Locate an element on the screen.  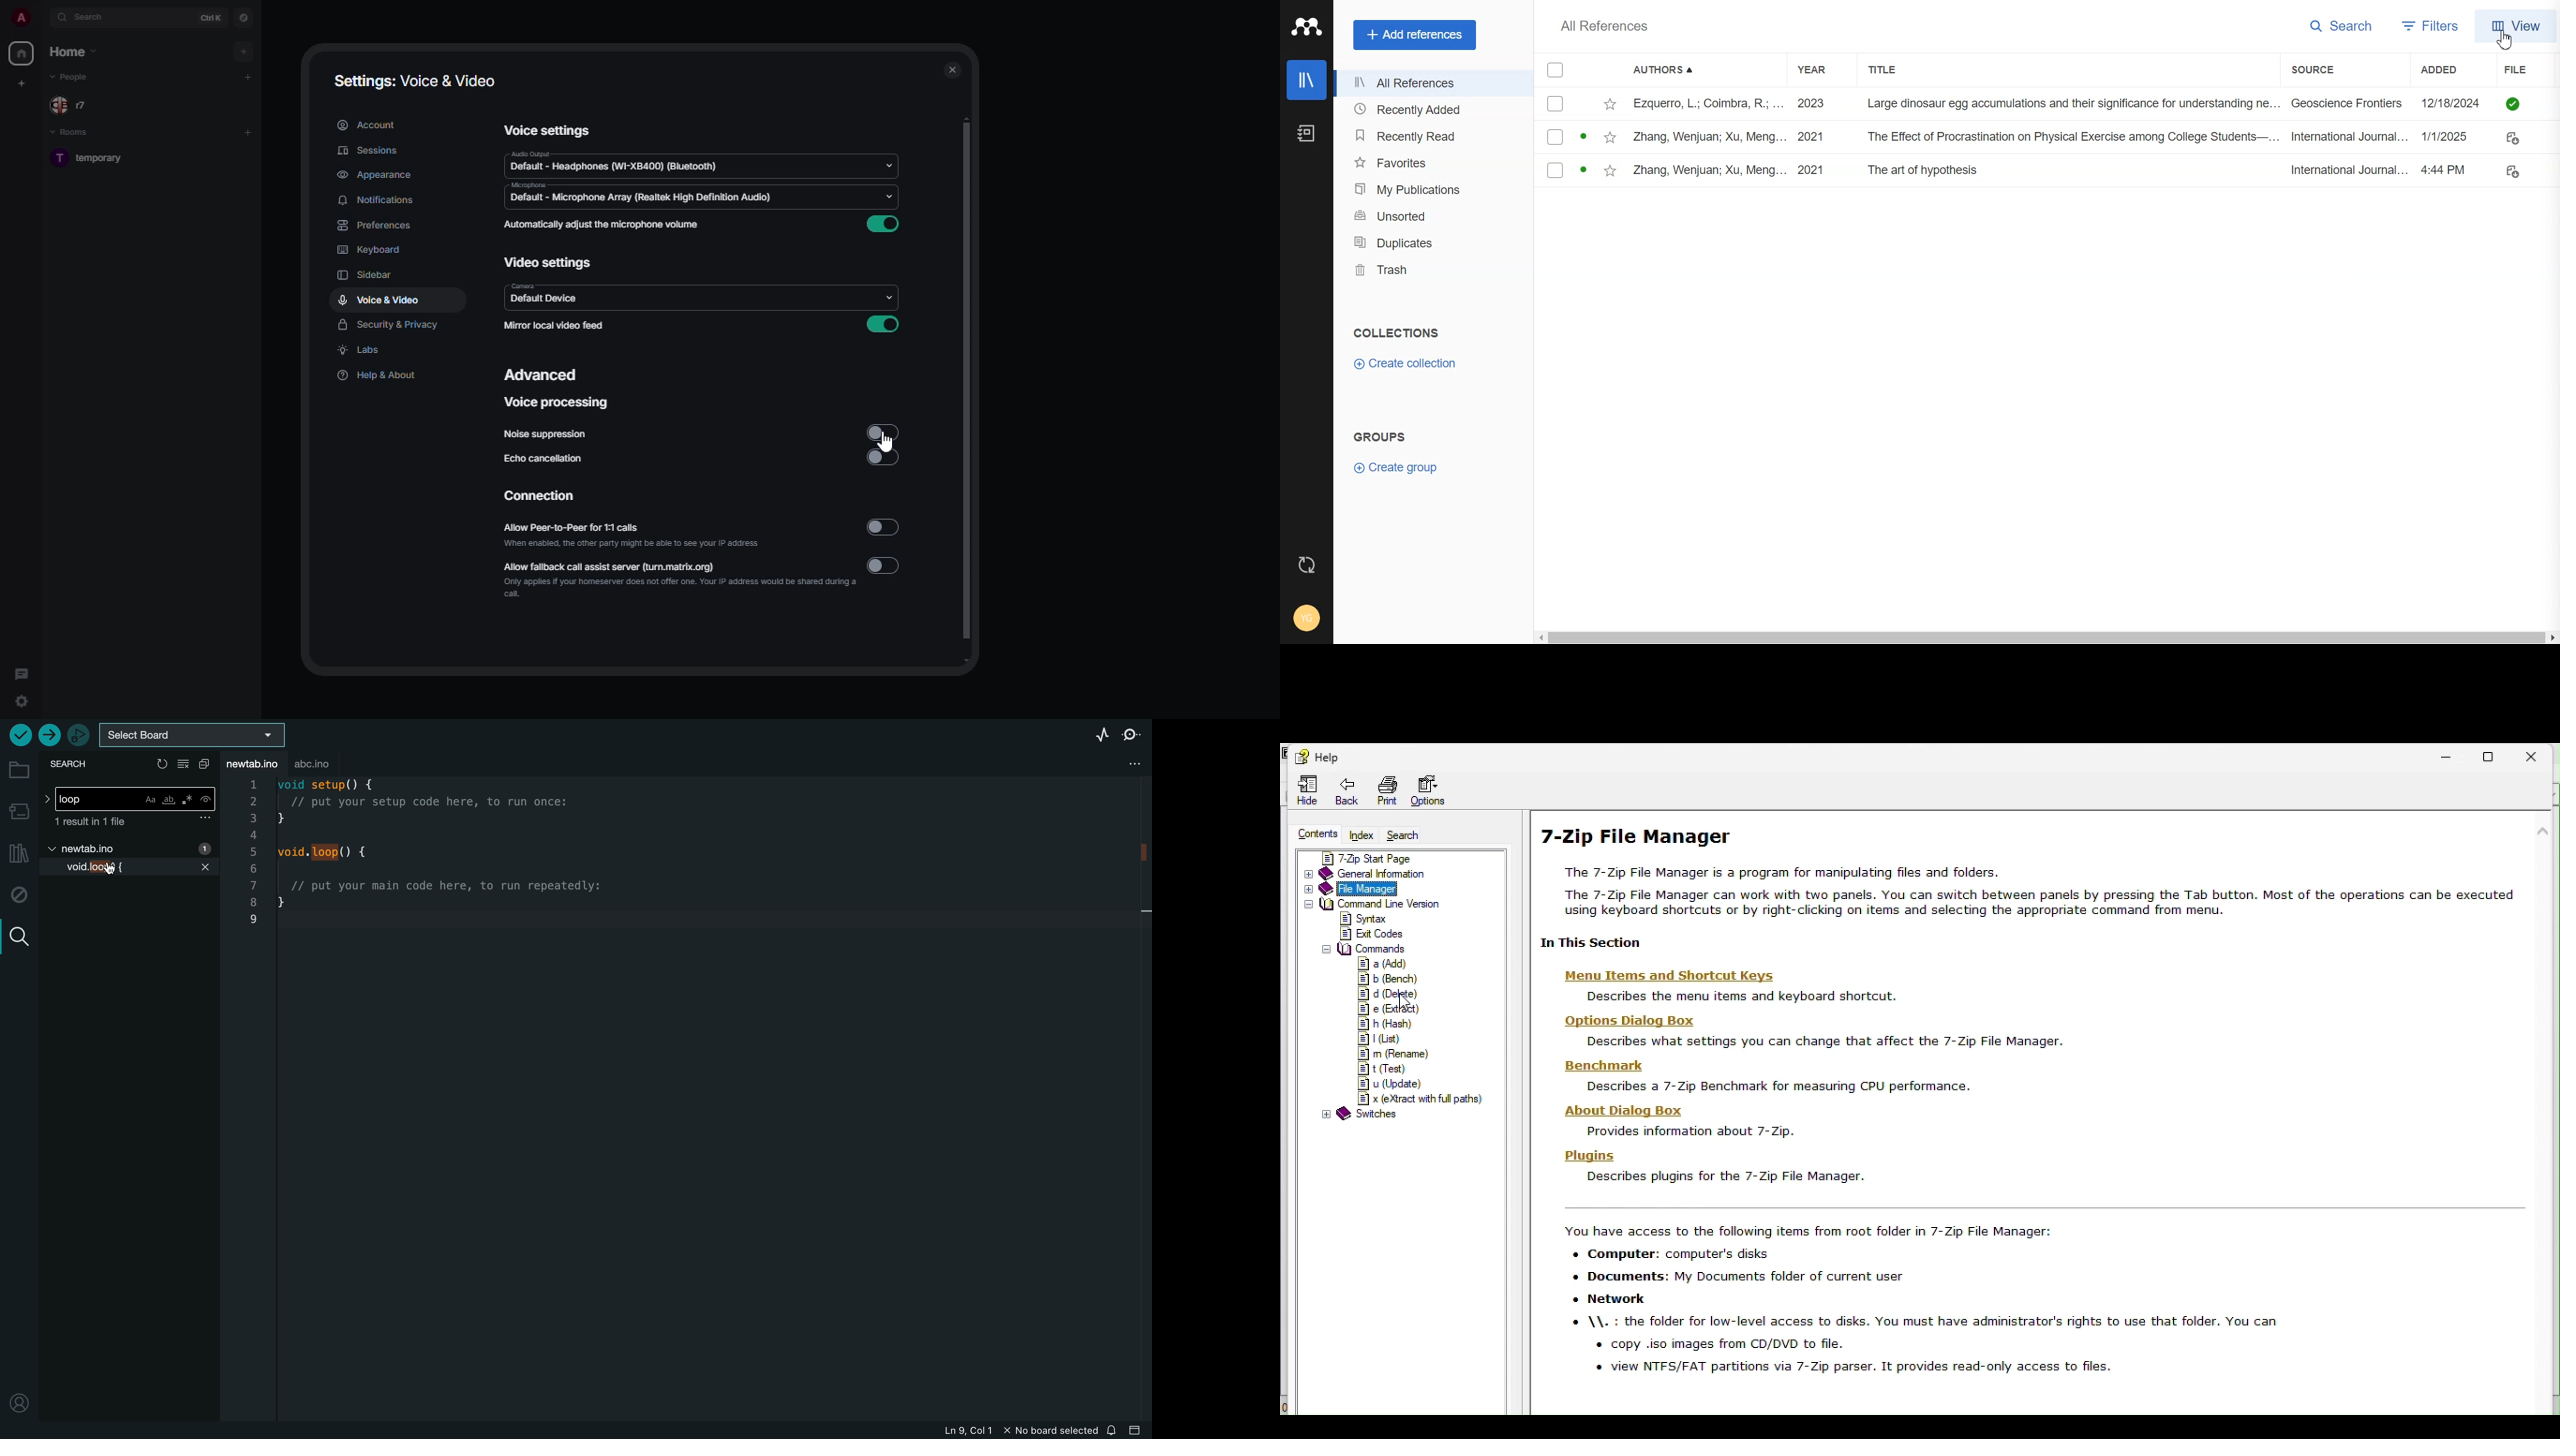
room is located at coordinates (95, 159).